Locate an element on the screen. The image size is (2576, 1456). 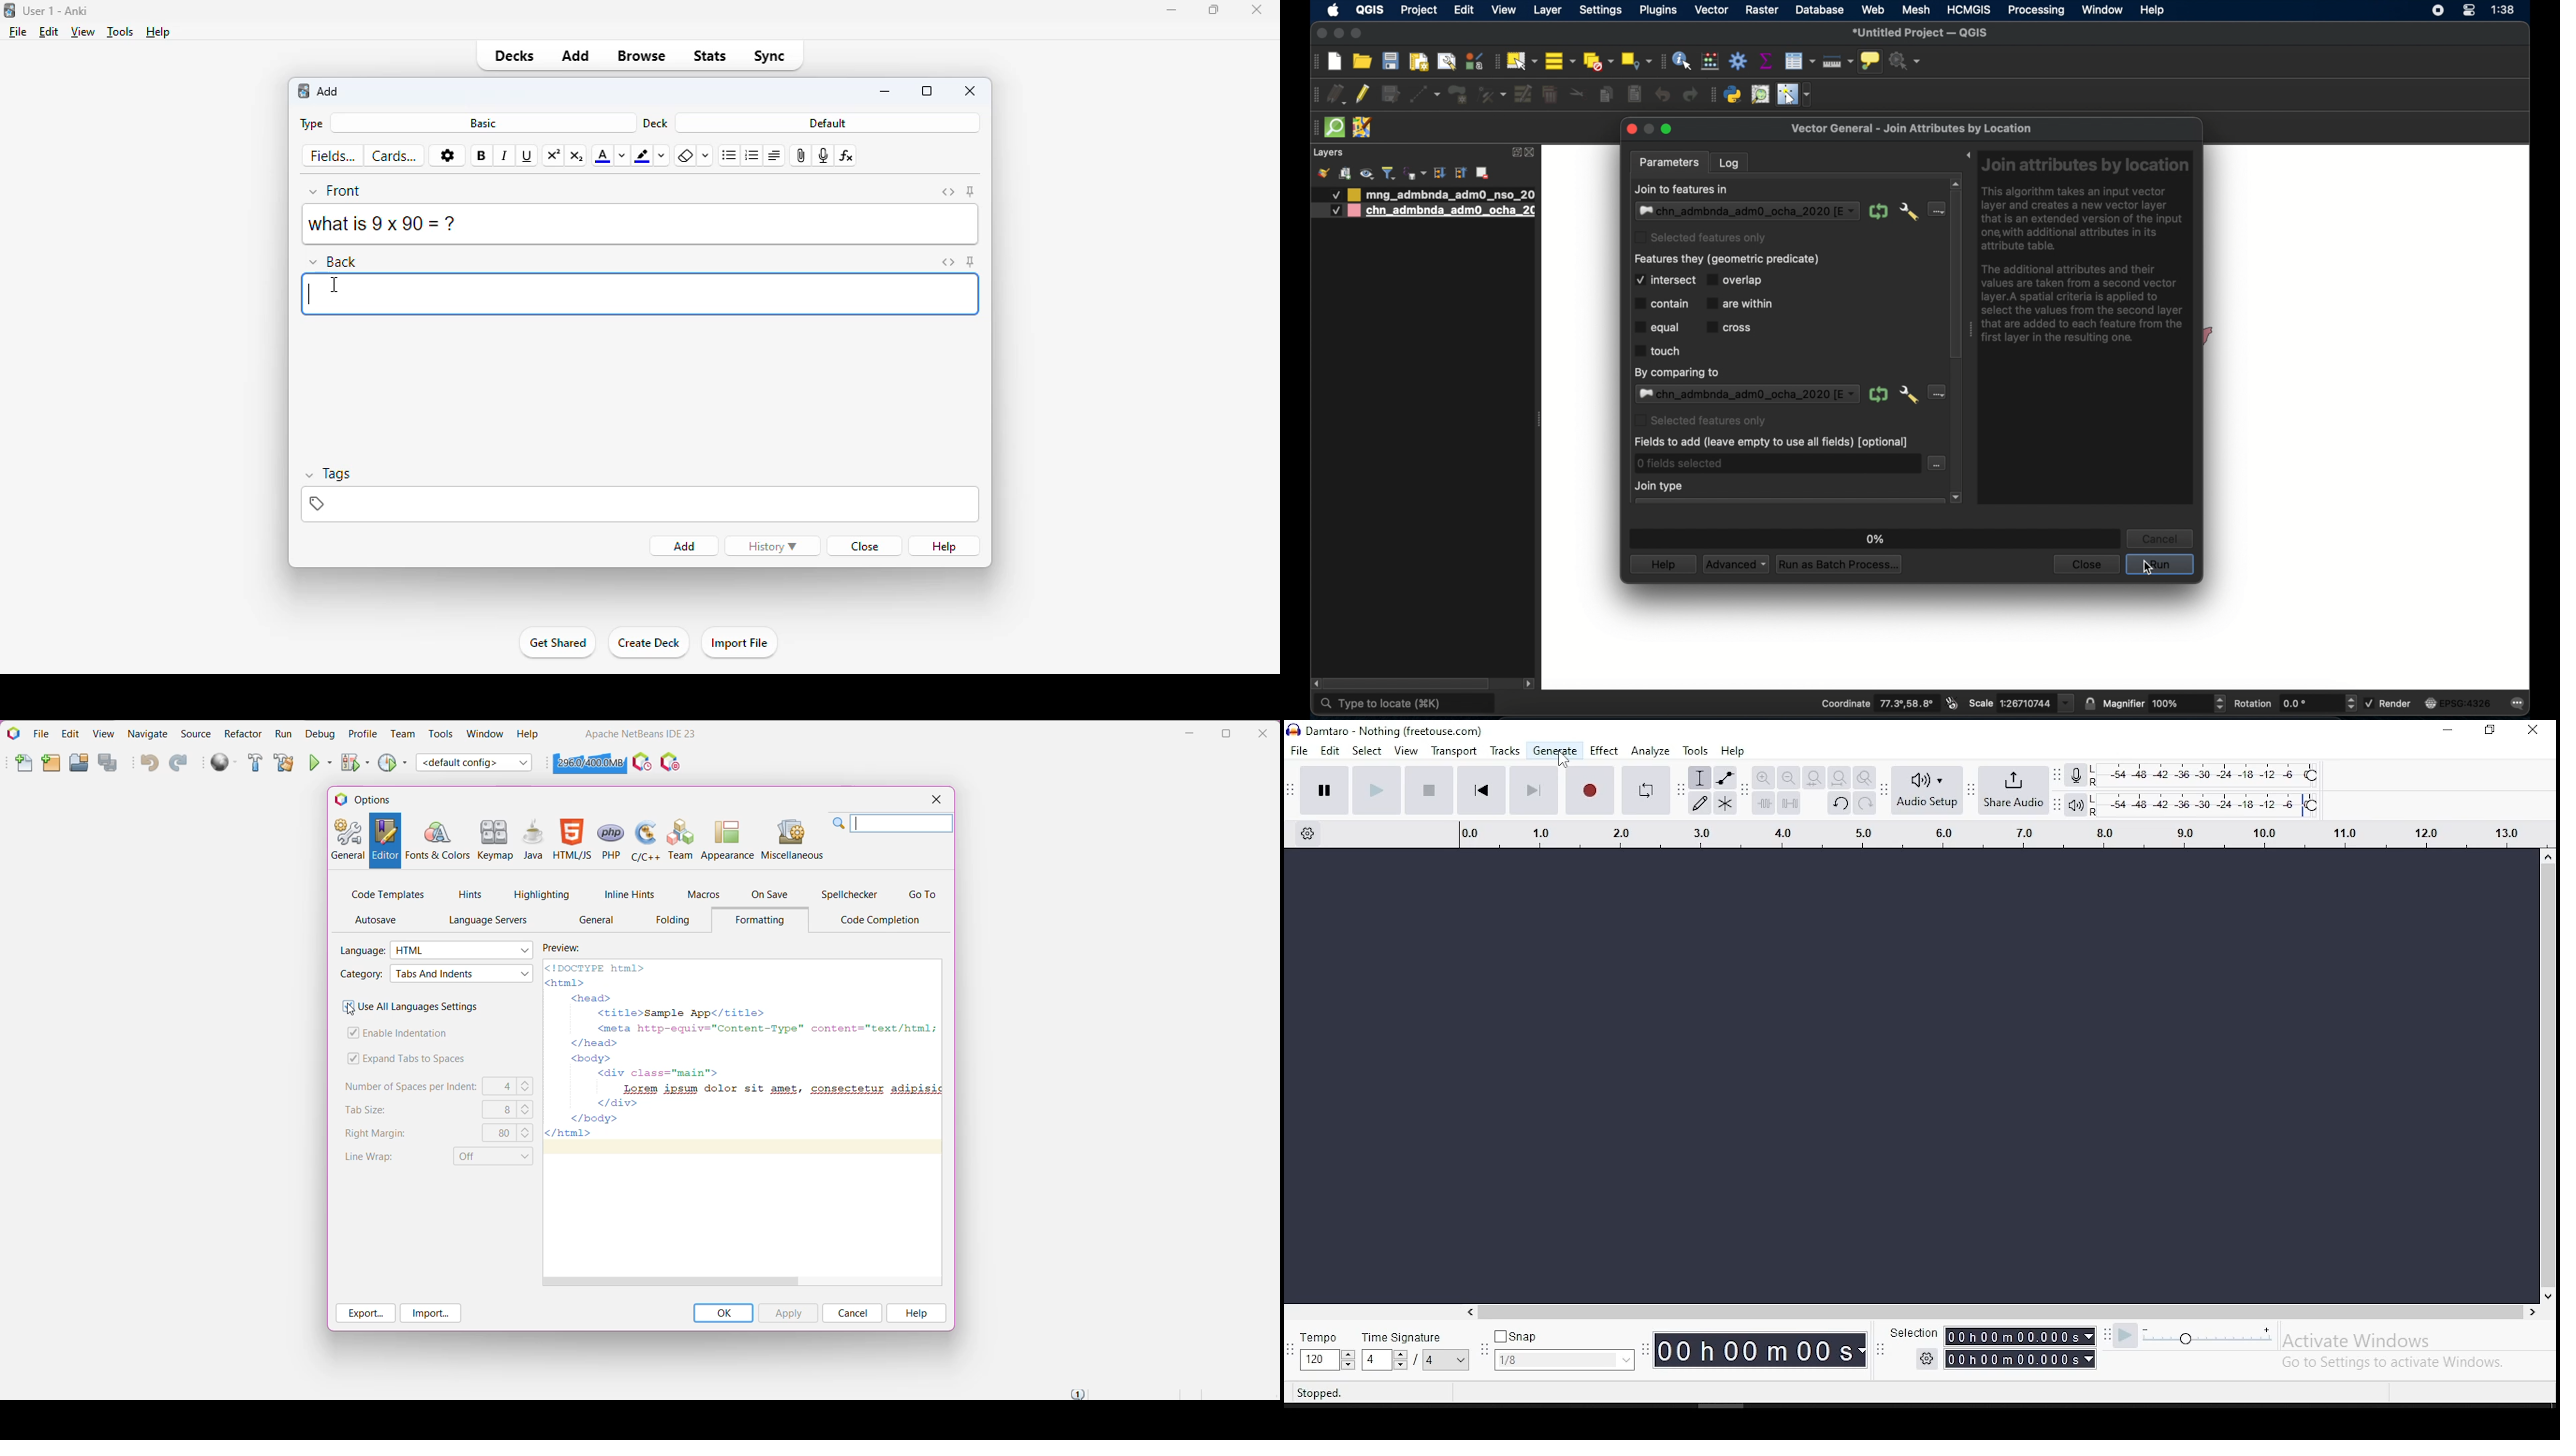
run is located at coordinates (2160, 565).